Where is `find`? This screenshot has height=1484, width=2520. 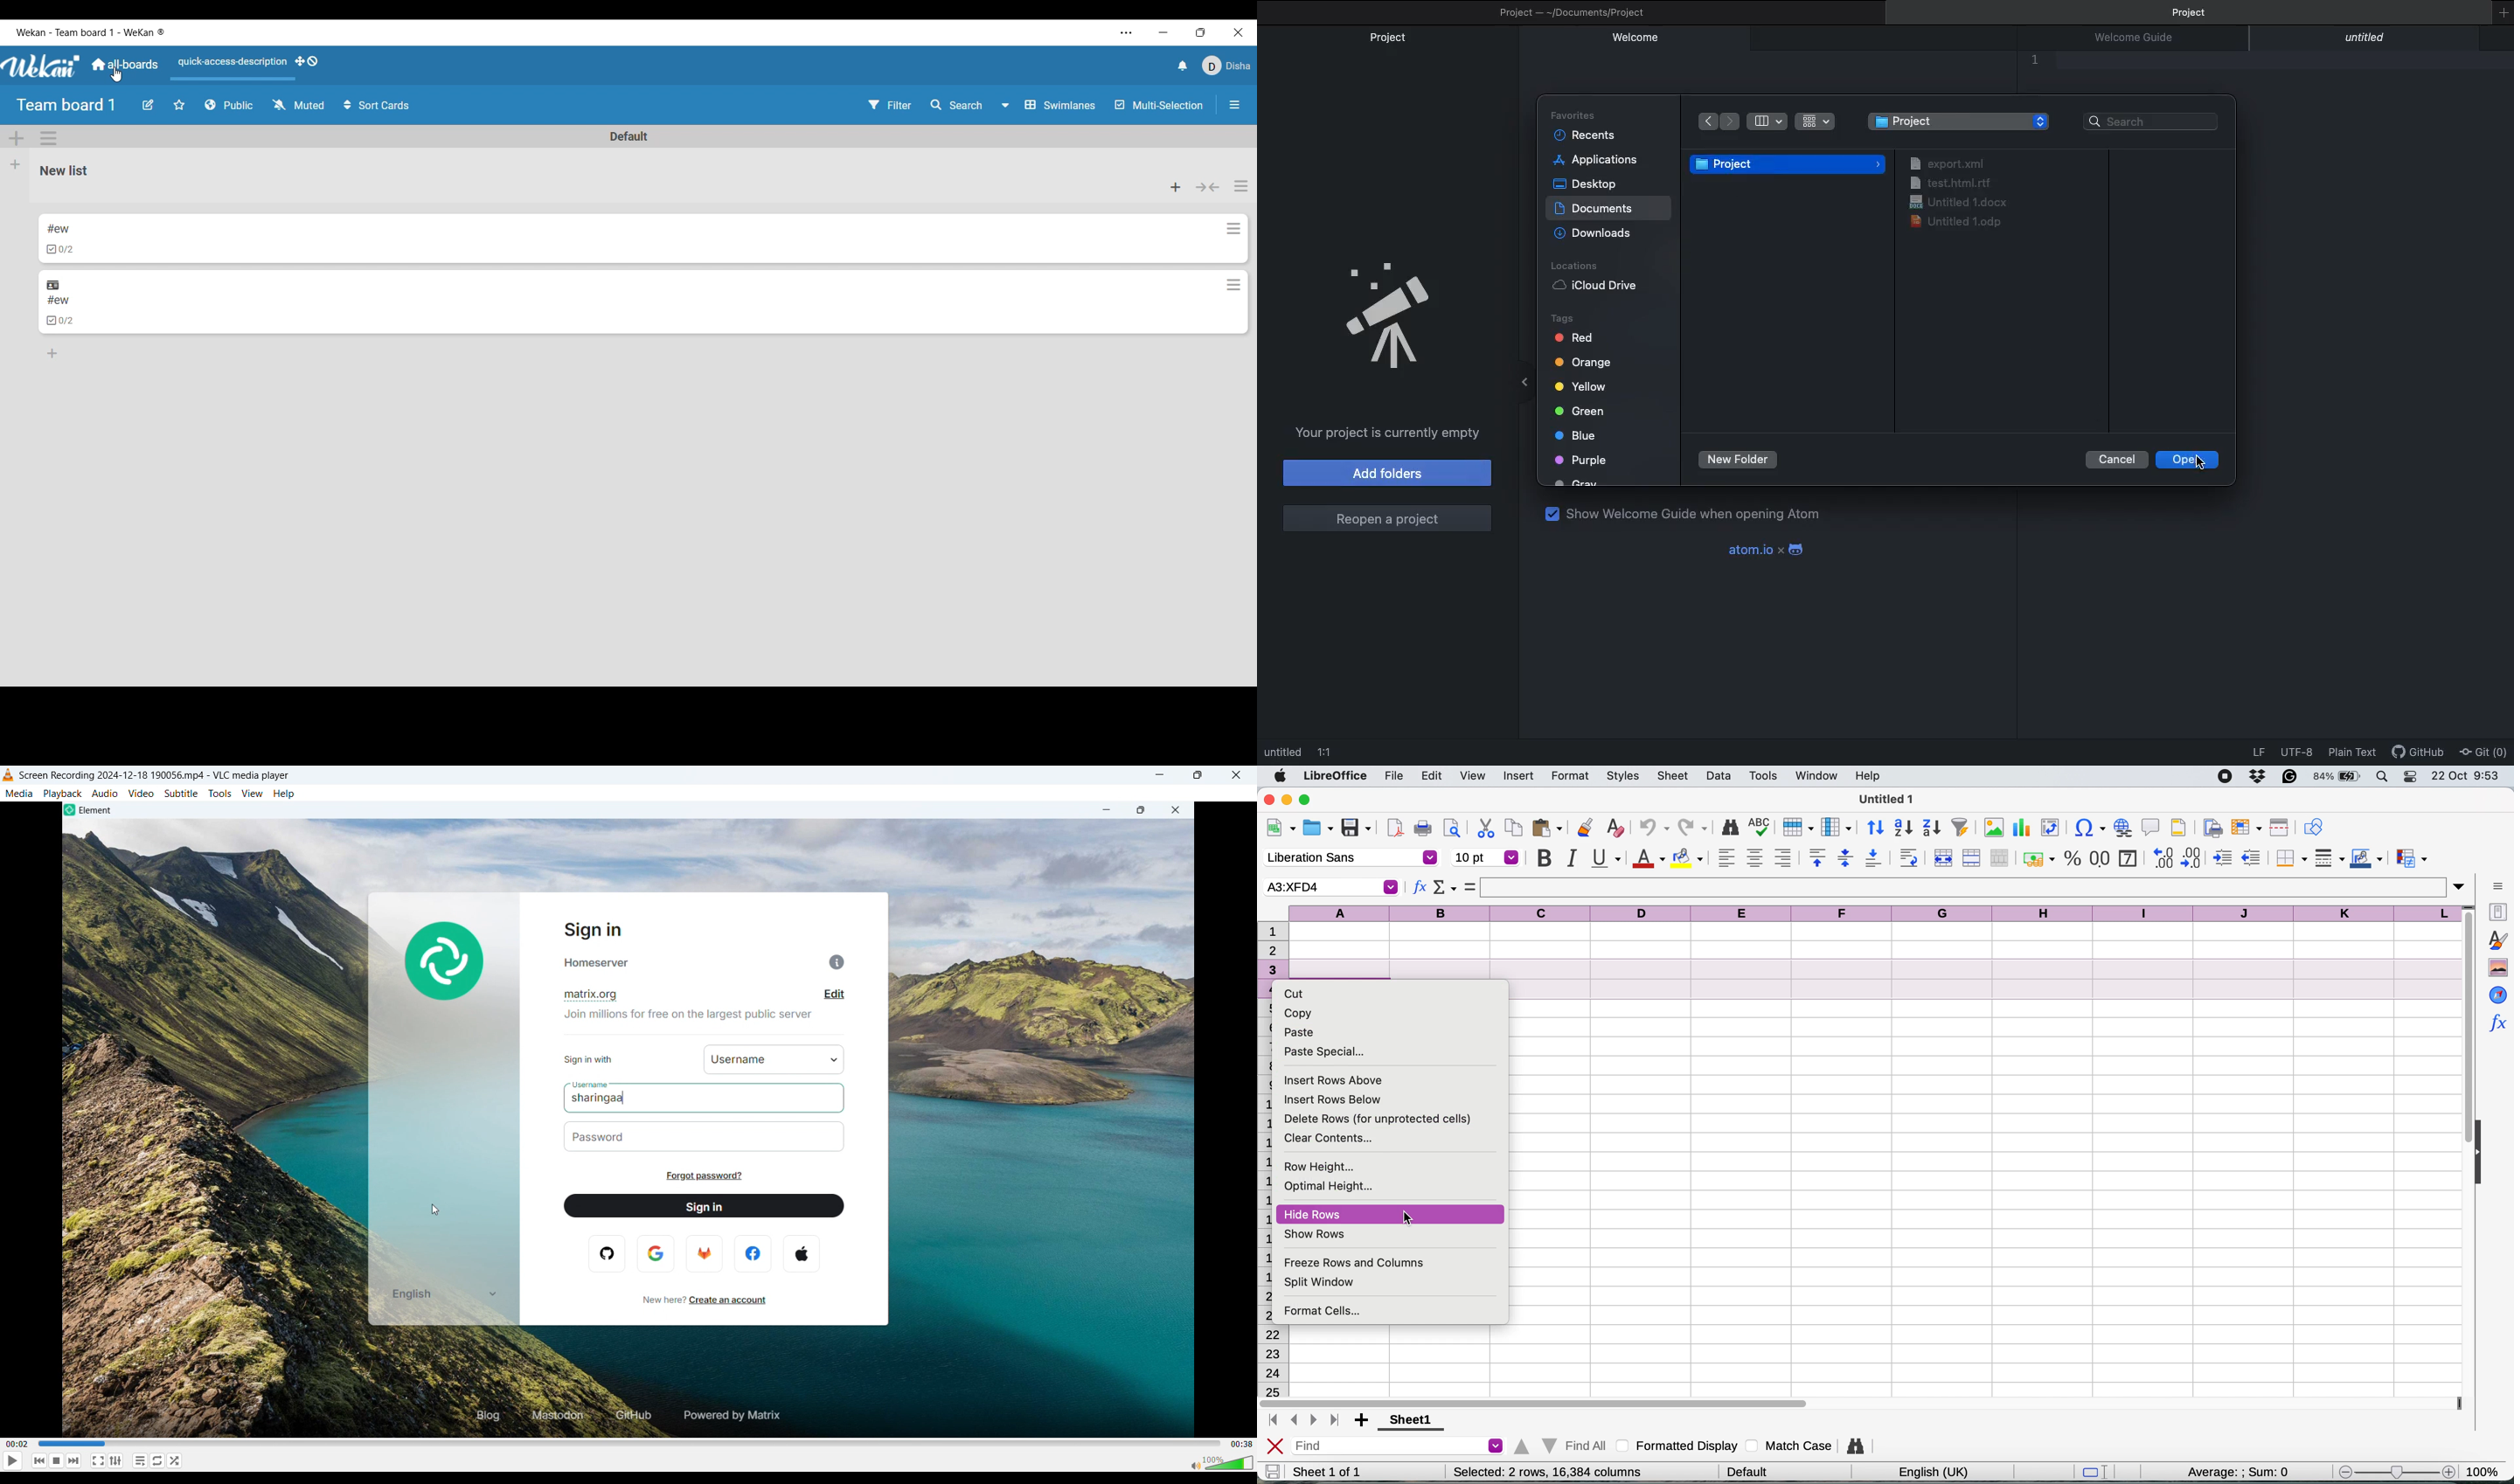
find is located at coordinates (1400, 1447).